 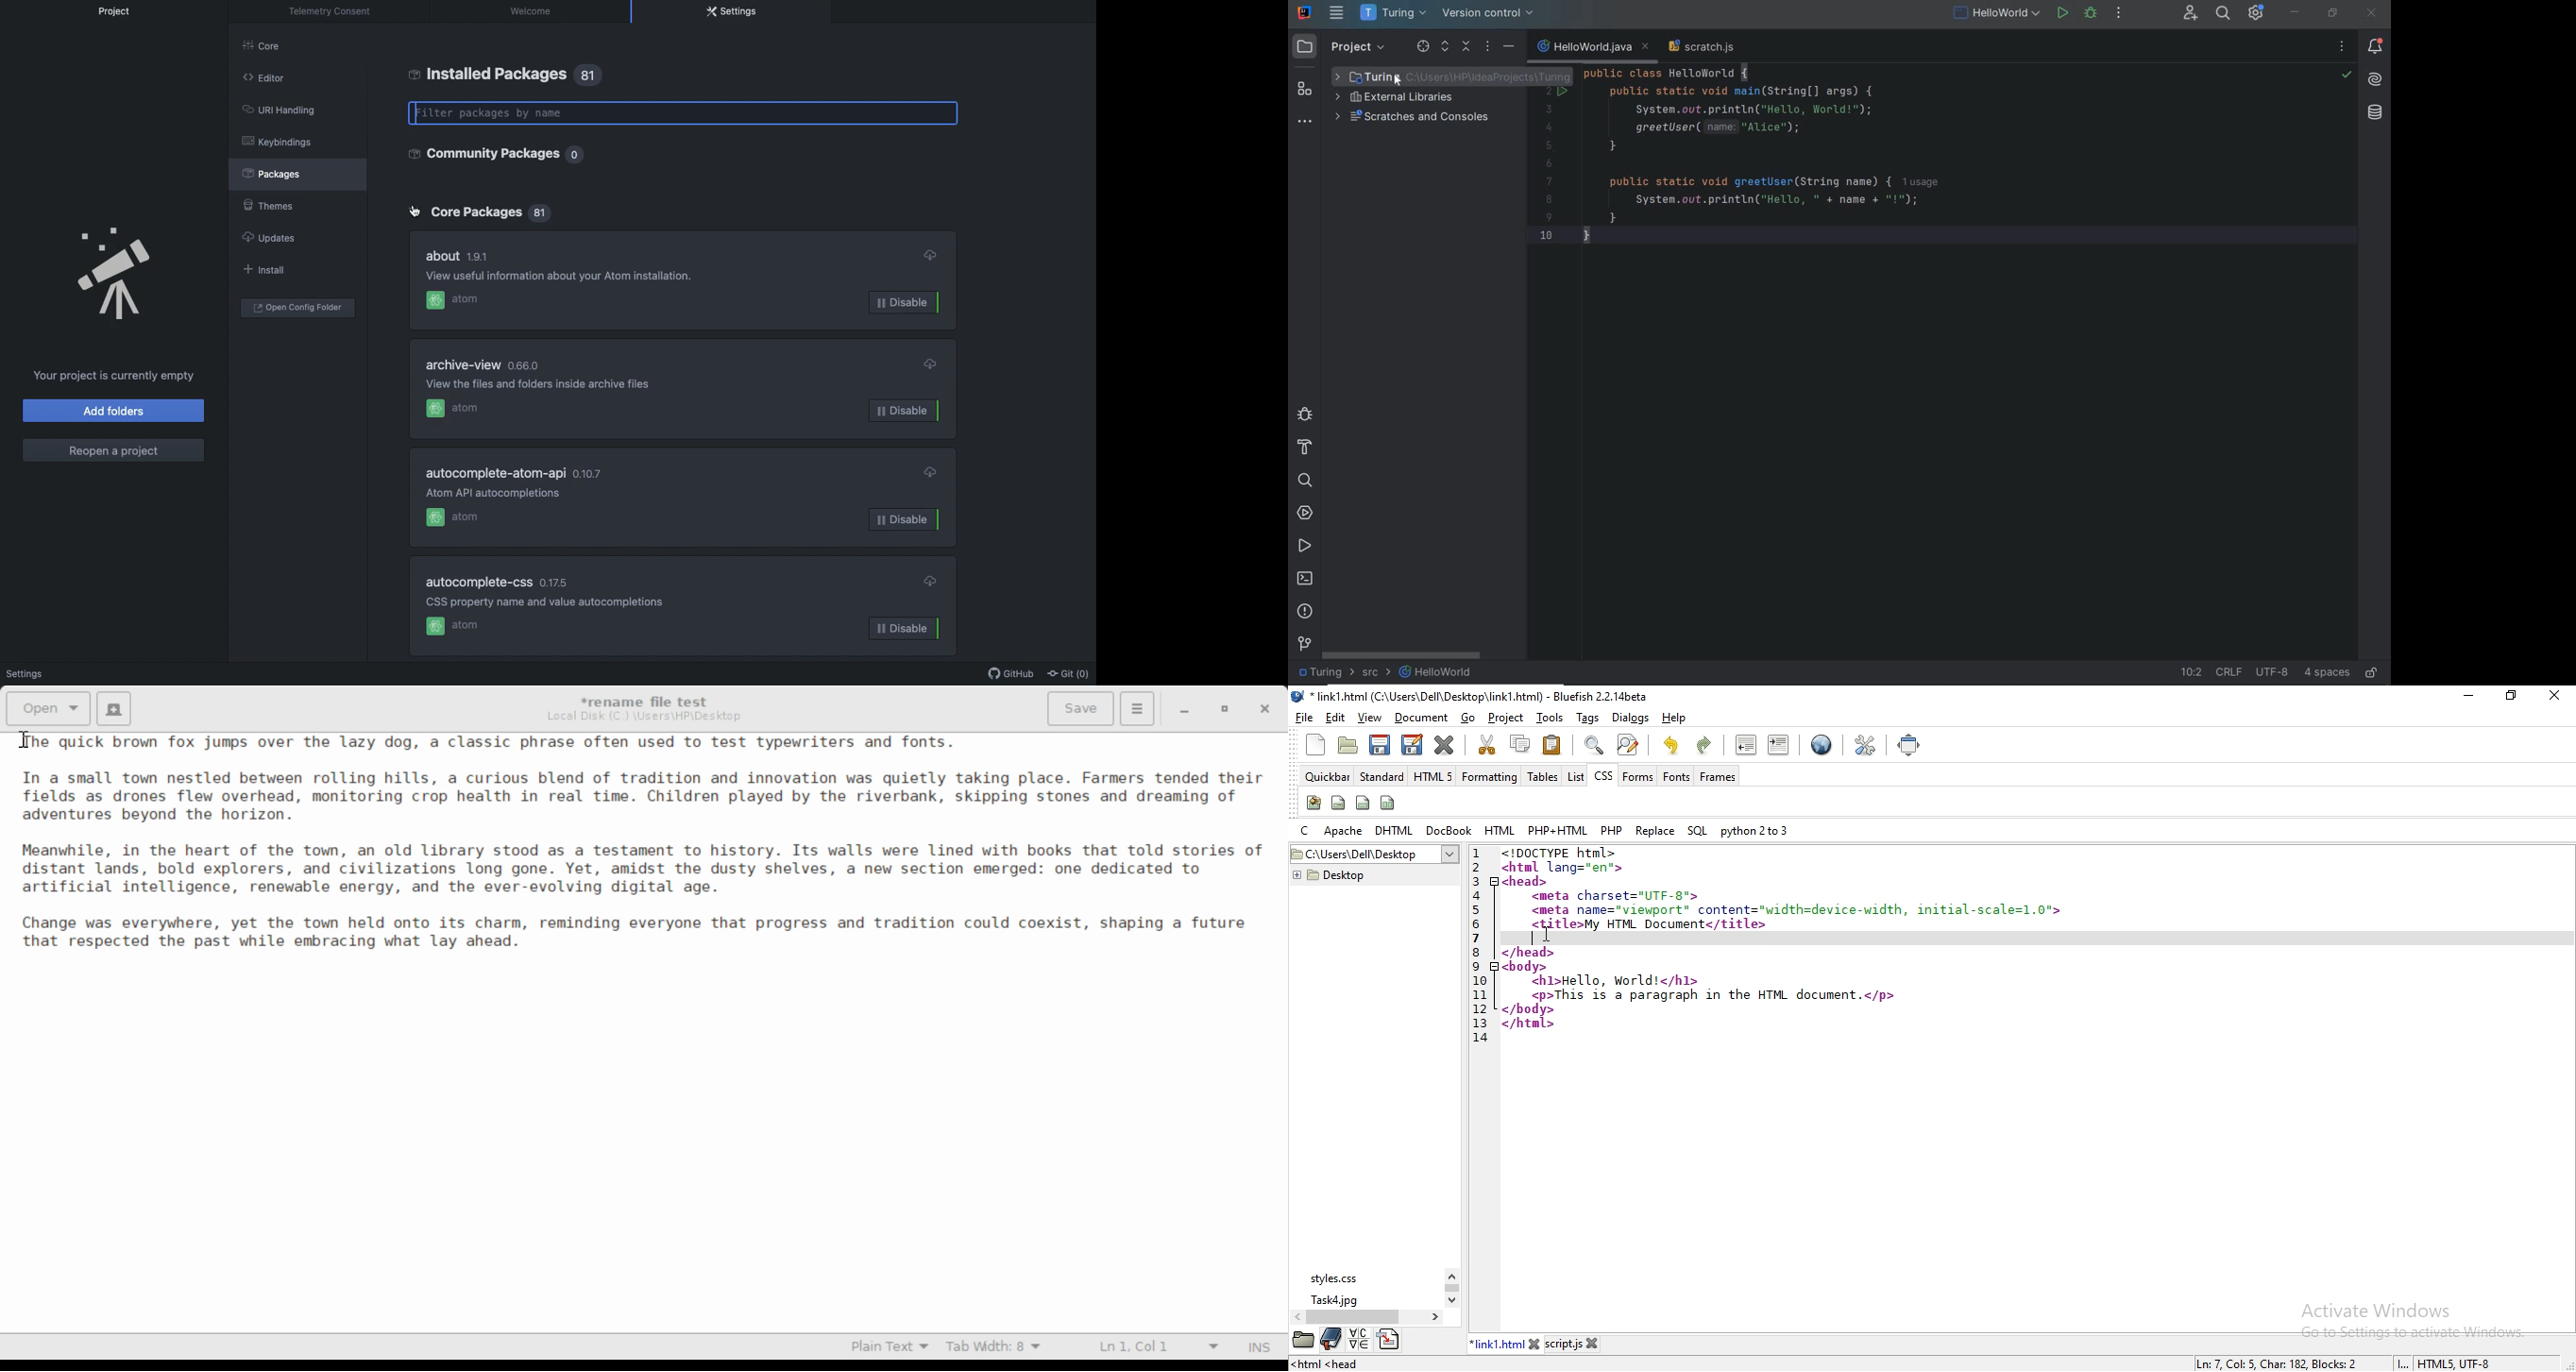 What do you see at coordinates (278, 108) in the screenshot?
I see `URL handling` at bounding box center [278, 108].